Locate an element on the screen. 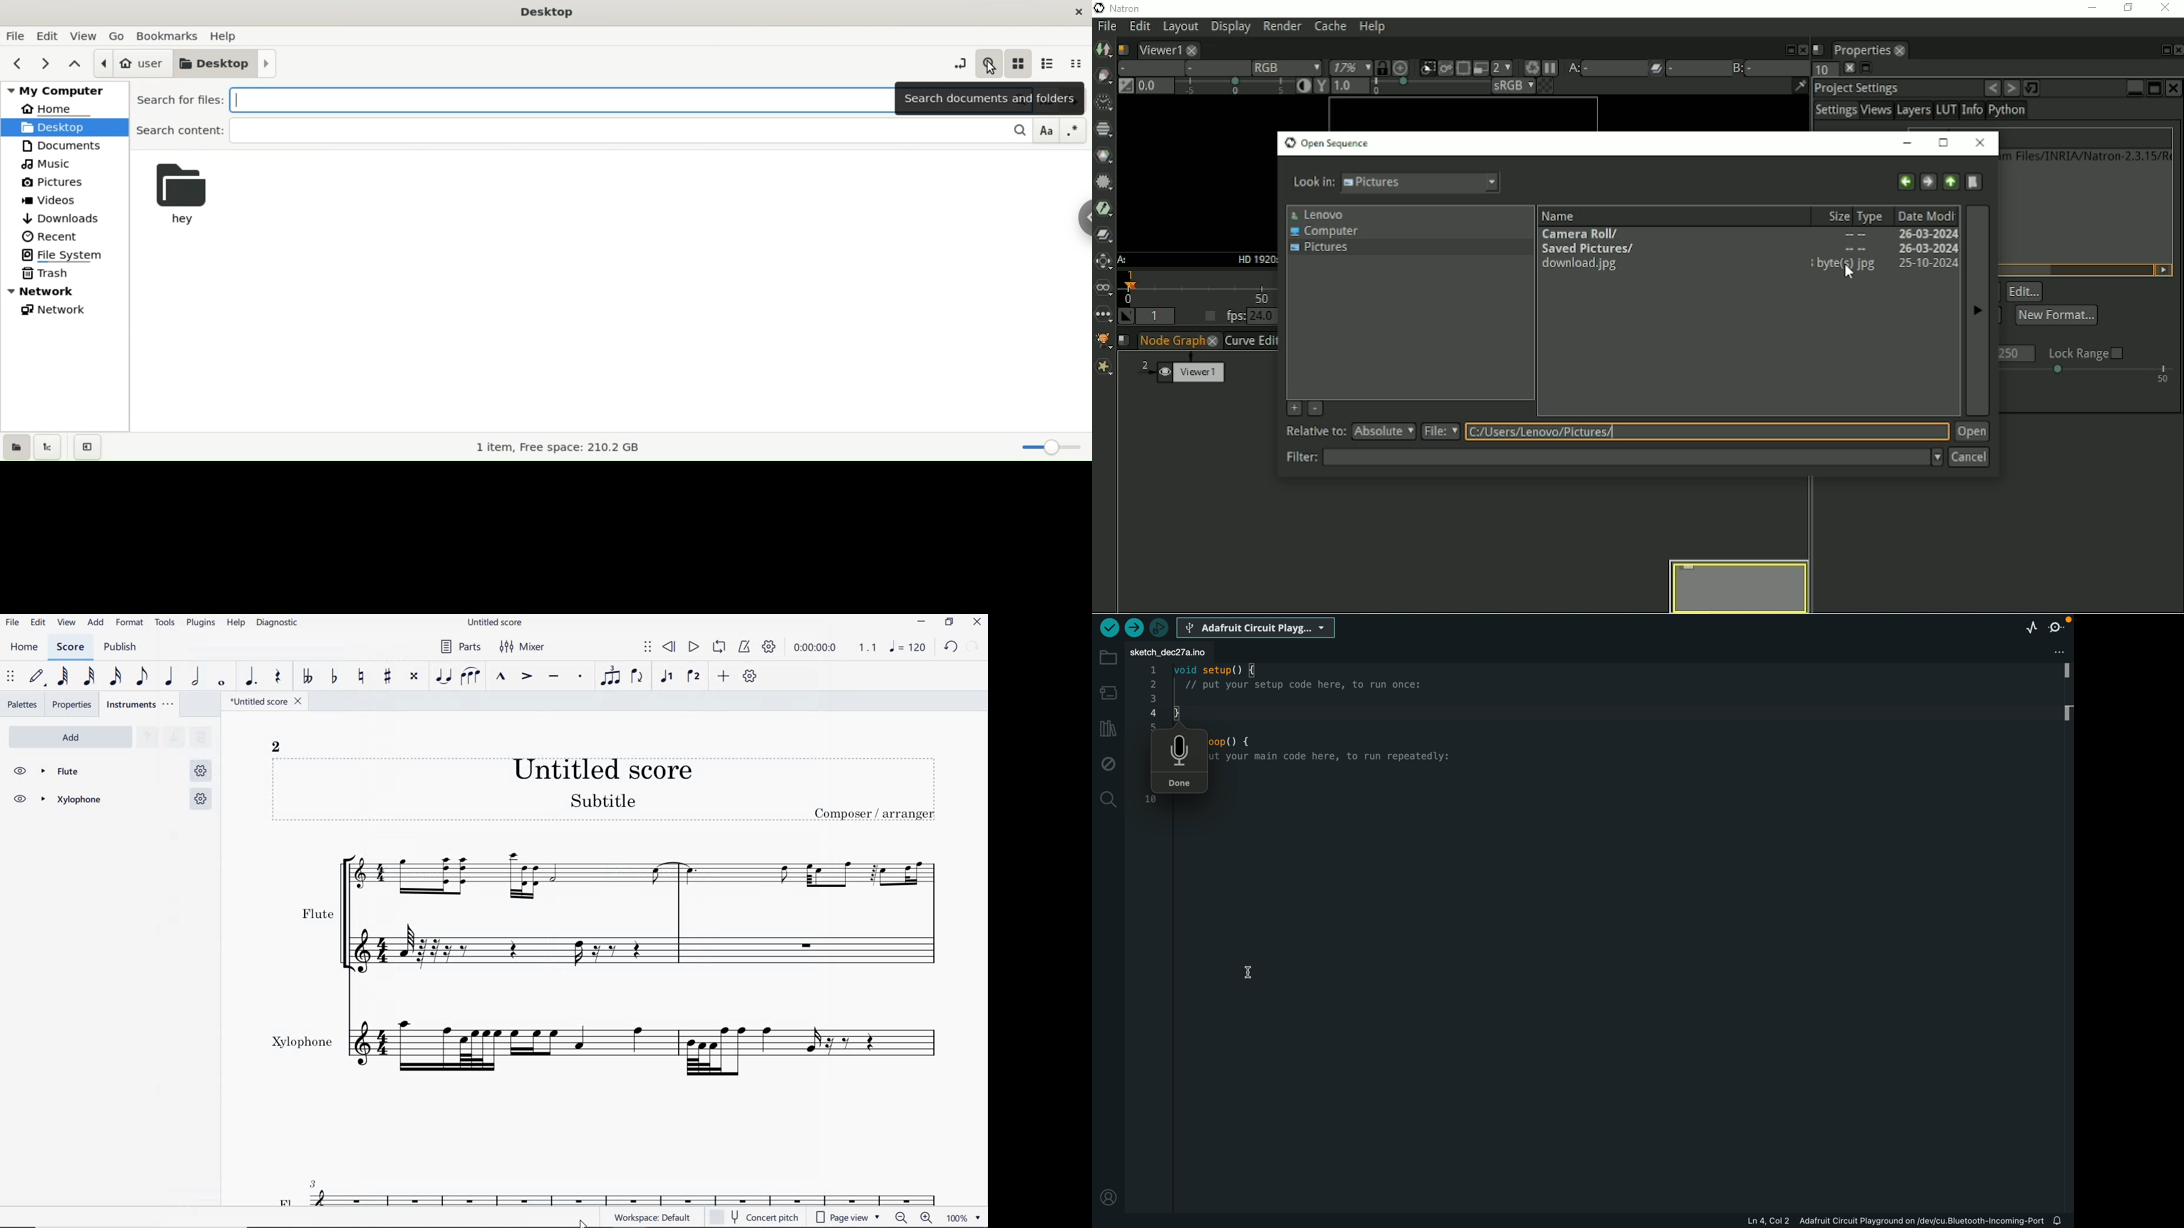 The image size is (2184, 1232). MOVE SELECTED INSTRUMENT DOWN is located at coordinates (173, 738).